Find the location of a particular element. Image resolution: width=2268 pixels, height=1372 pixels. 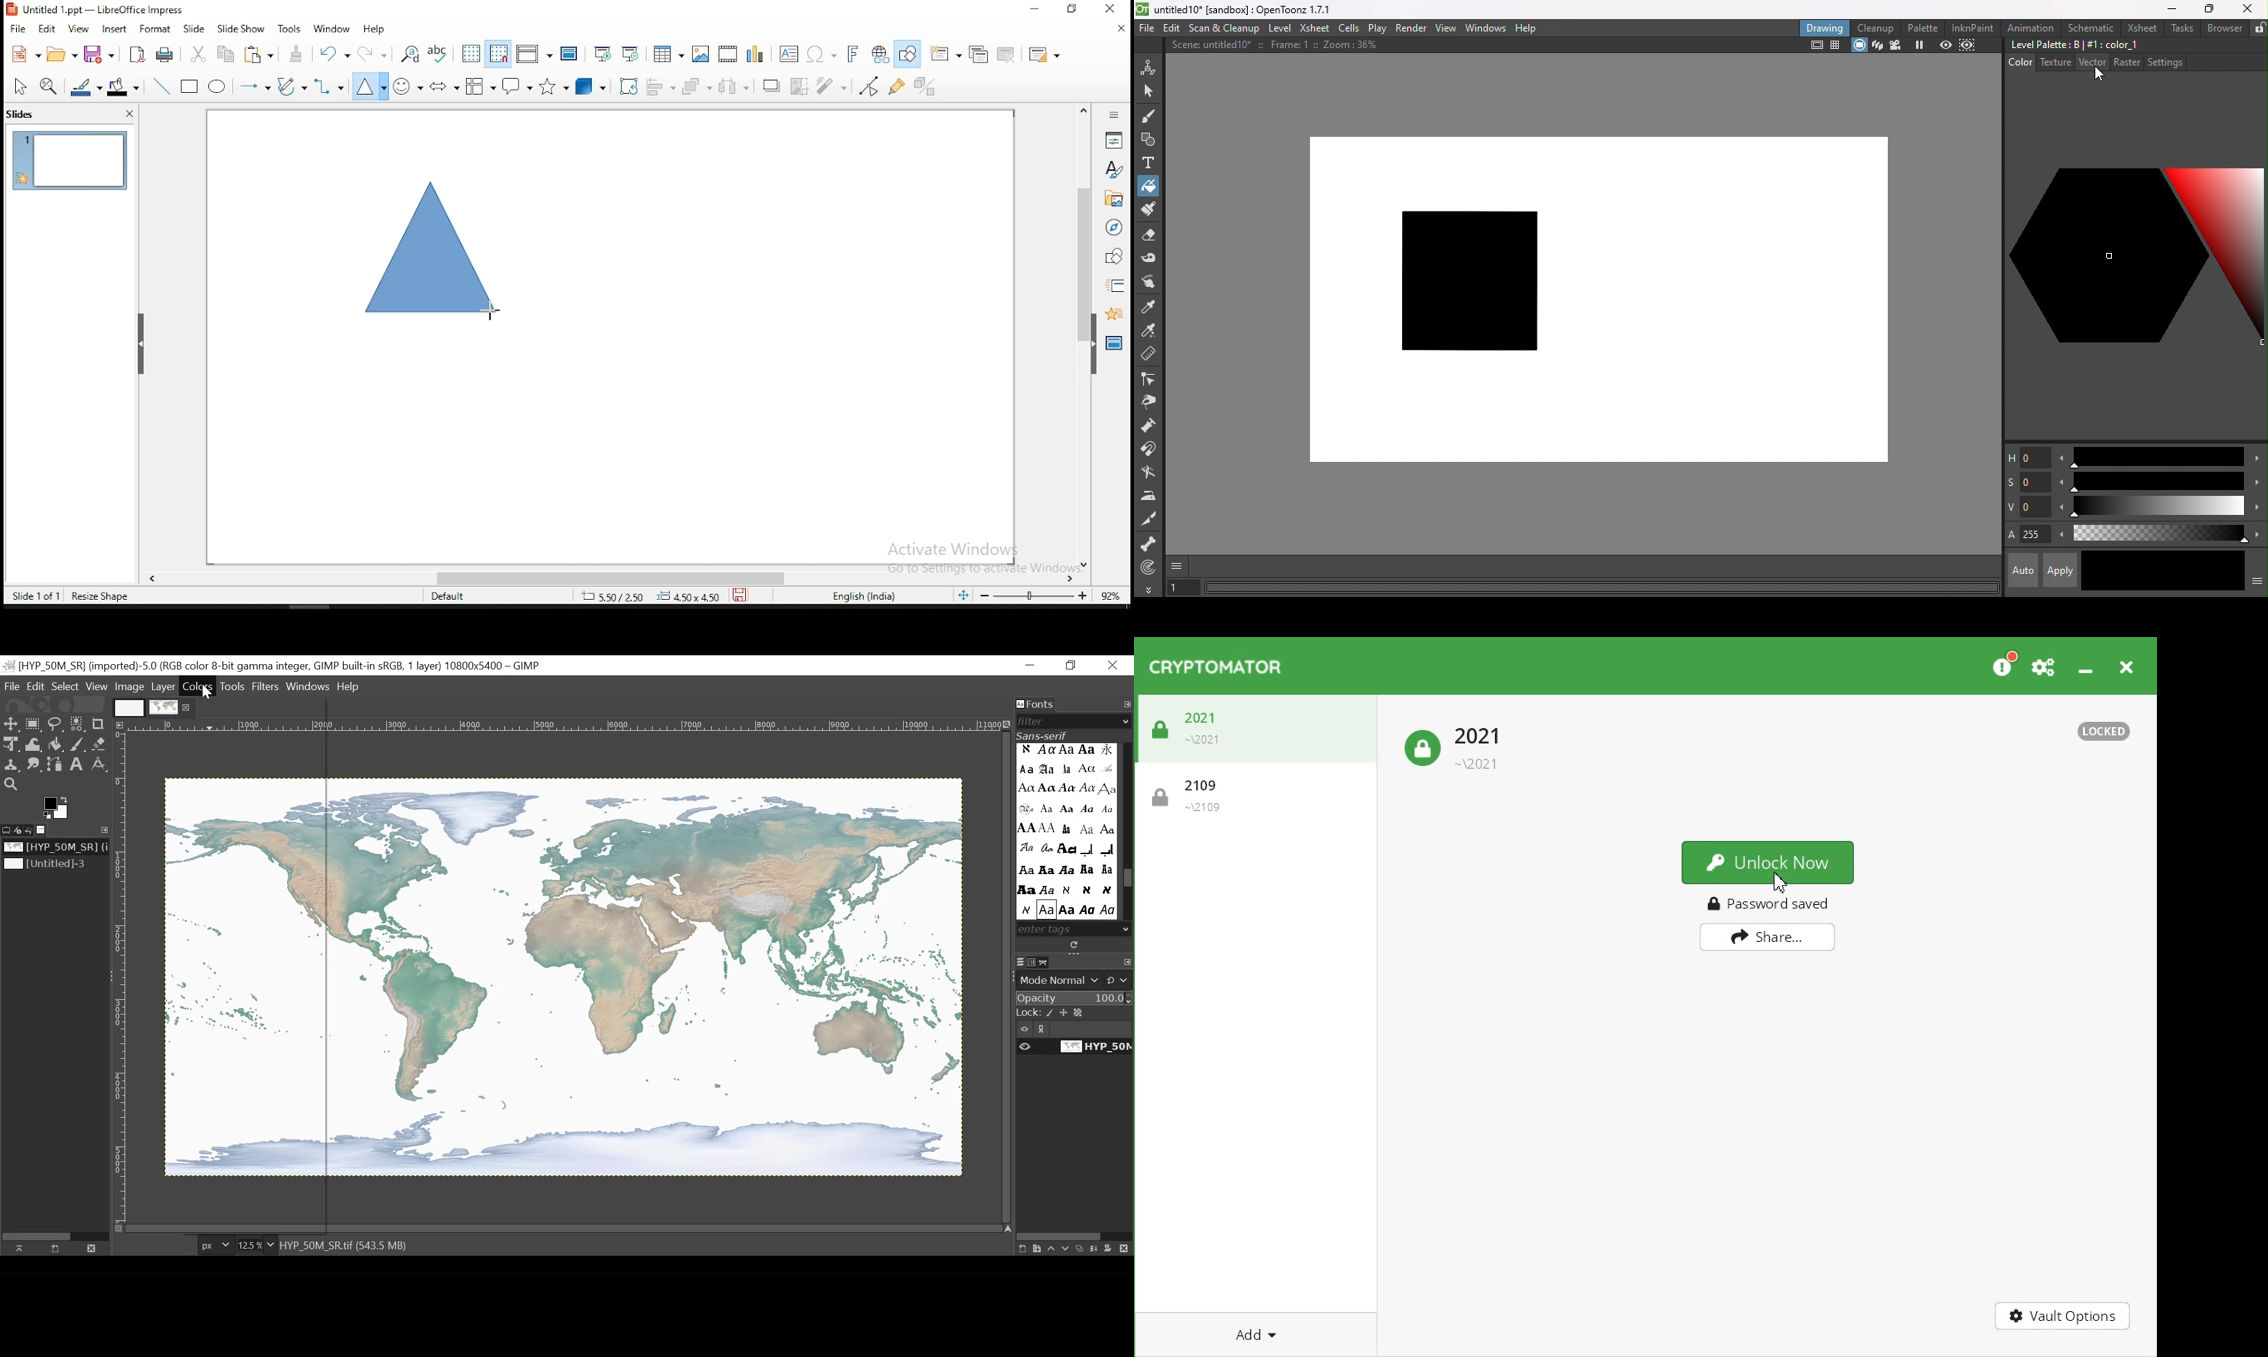

maximize is located at coordinates (1075, 10).